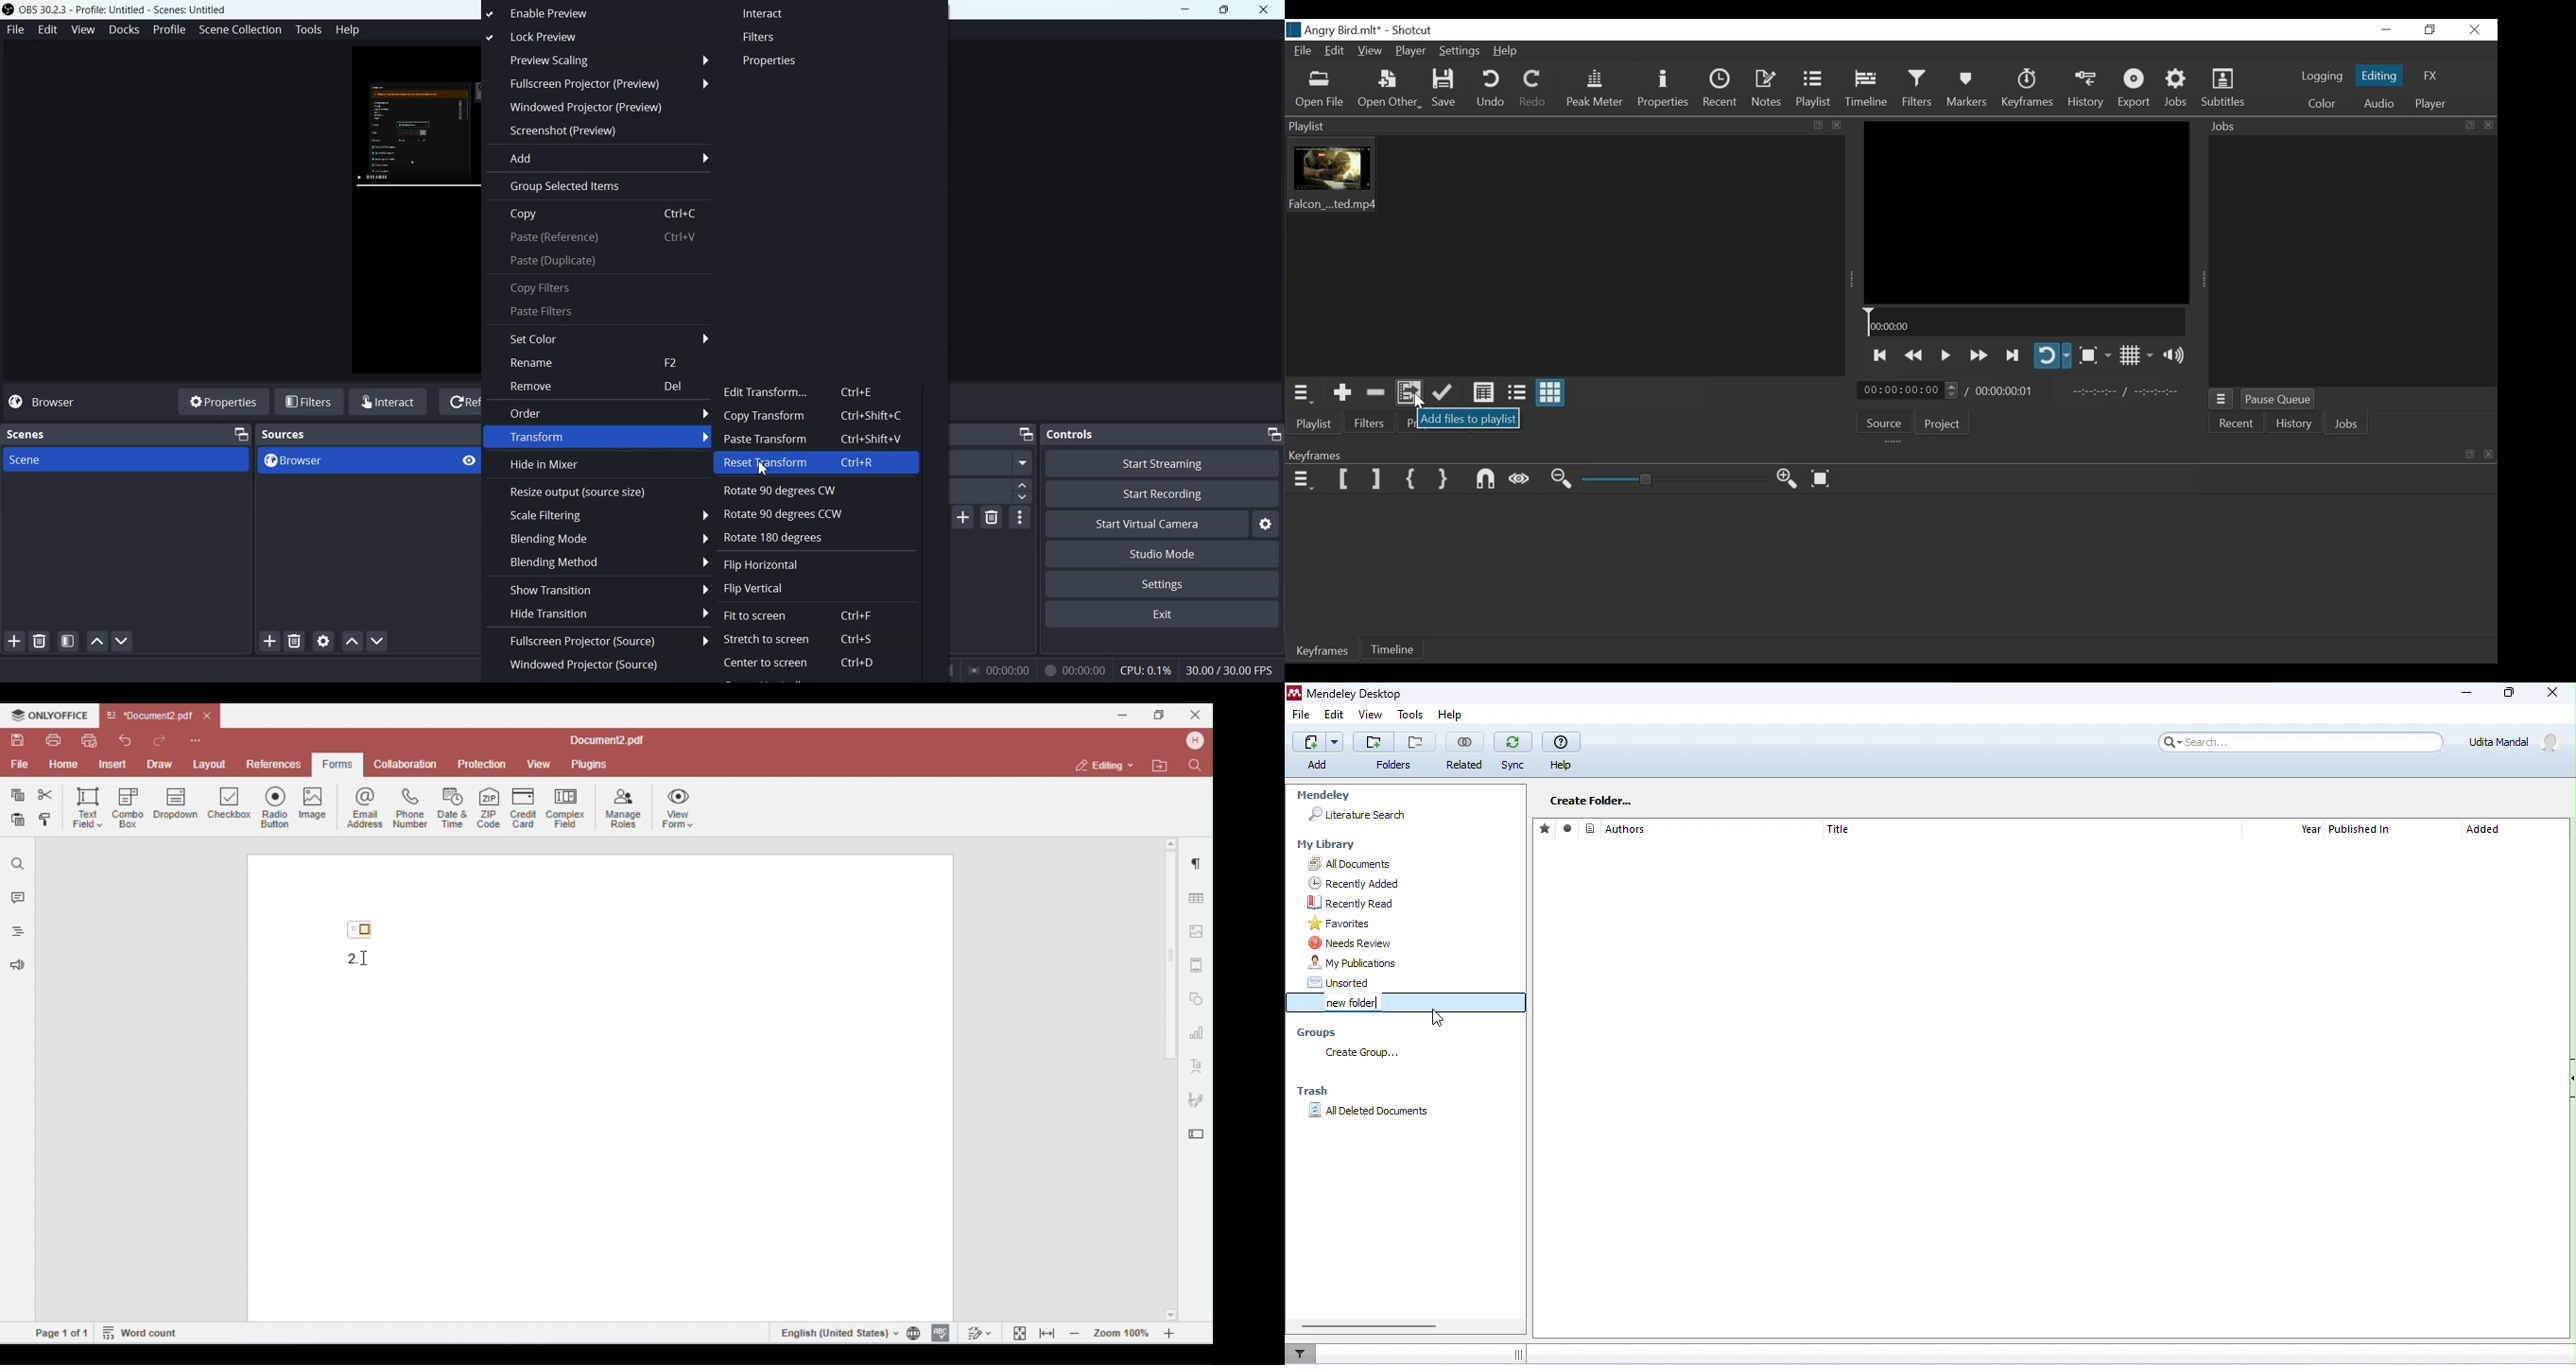 Image resolution: width=2576 pixels, height=1372 pixels. What do you see at coordinates (94, 641) in the screenshot?
I see `Move scene Up` at bounding box center [94, 641].